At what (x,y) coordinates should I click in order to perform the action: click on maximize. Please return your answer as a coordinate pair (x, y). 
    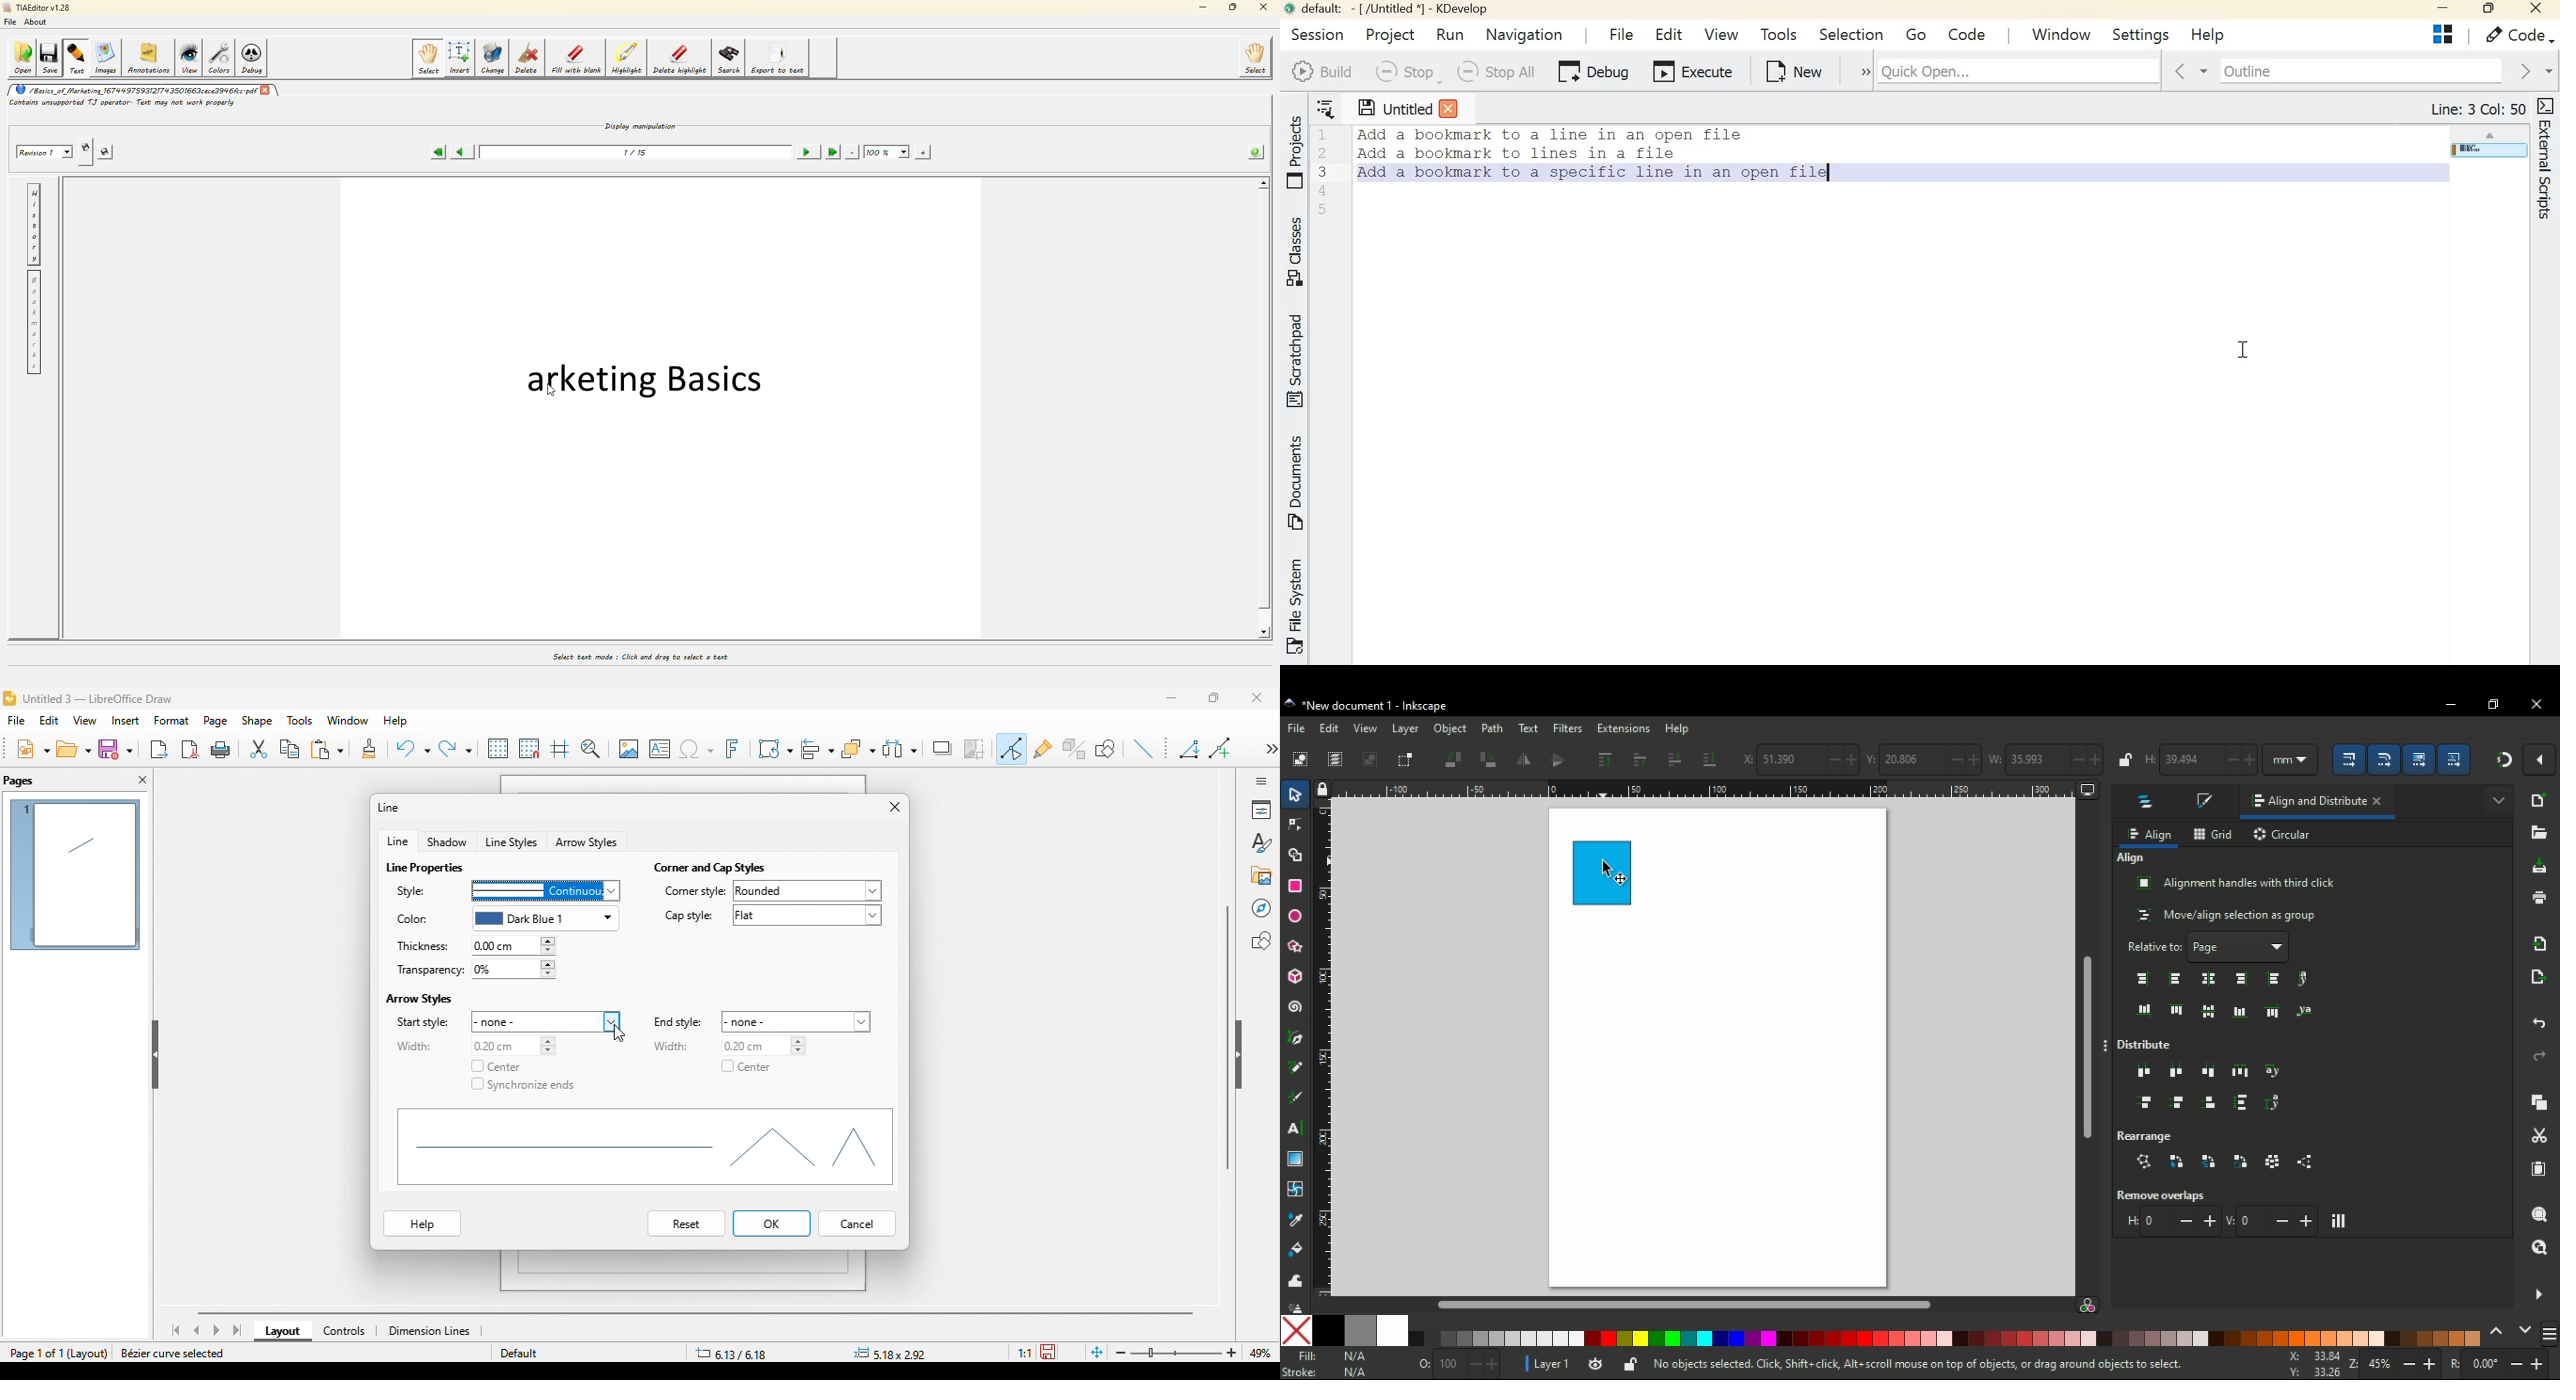
    Looking at the image, I should click on (1220, 701).